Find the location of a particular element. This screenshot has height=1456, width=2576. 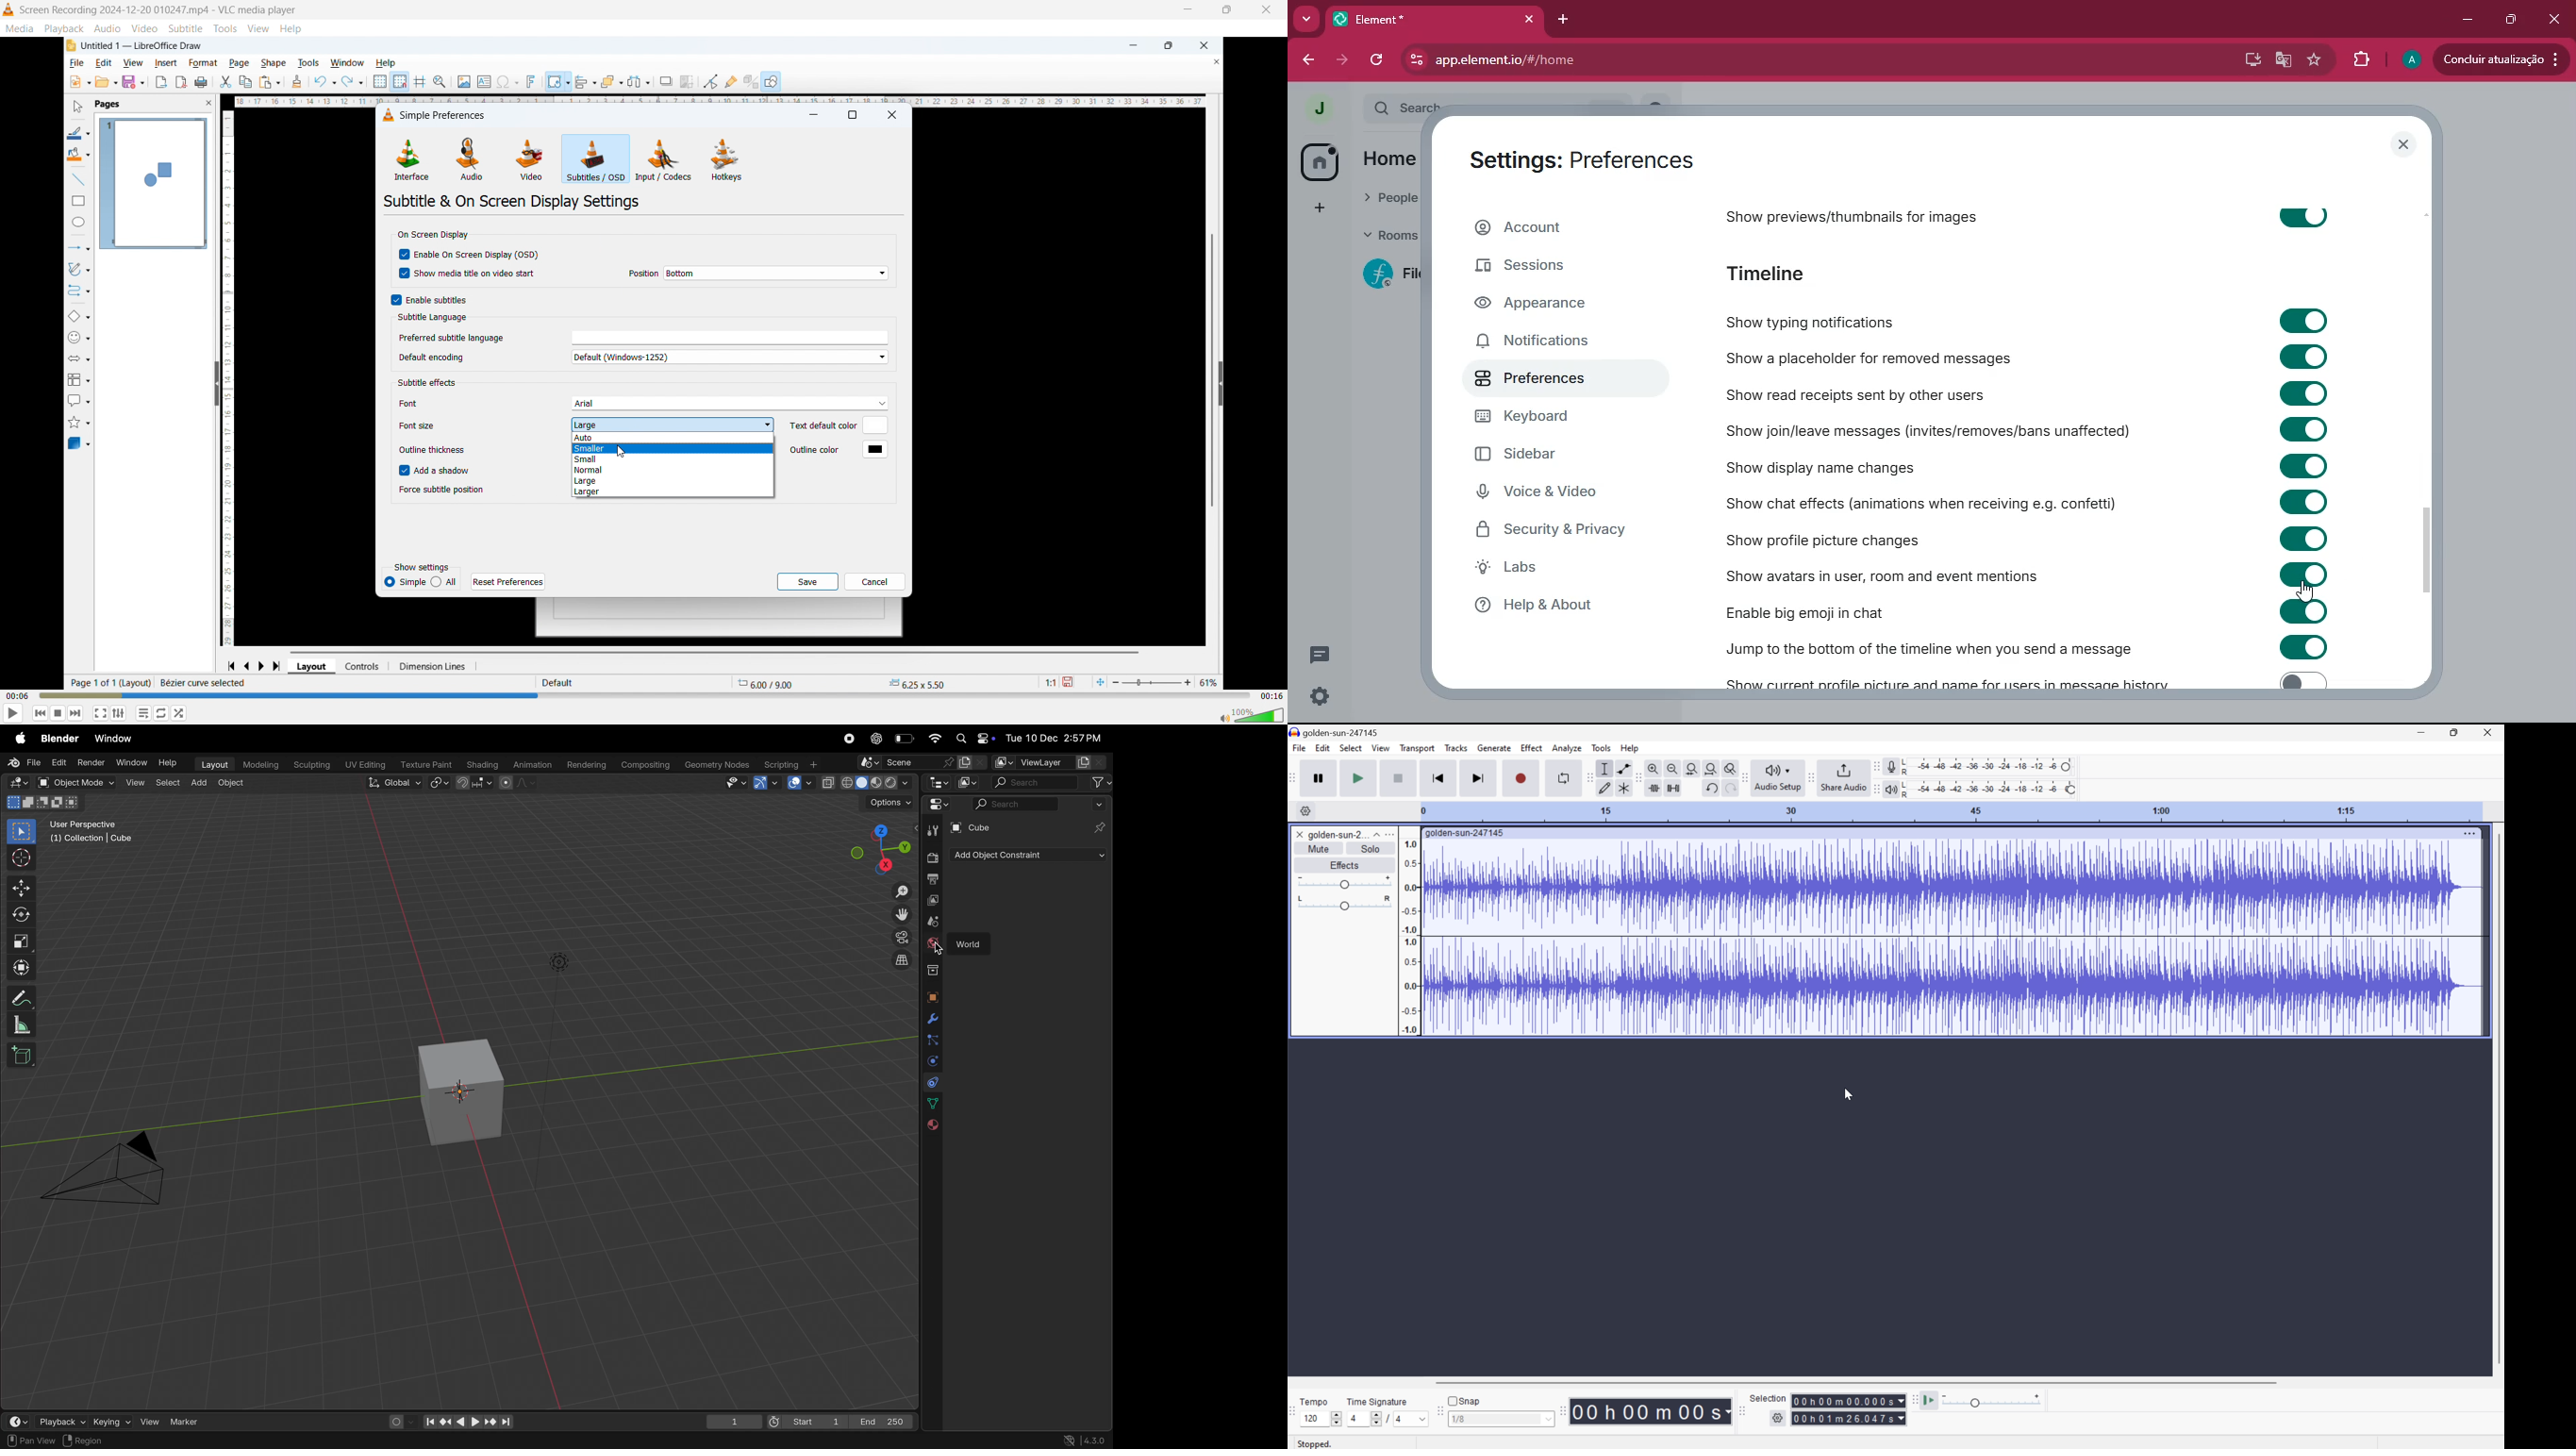

show media title and video start  is located at coordinates (469, 273).